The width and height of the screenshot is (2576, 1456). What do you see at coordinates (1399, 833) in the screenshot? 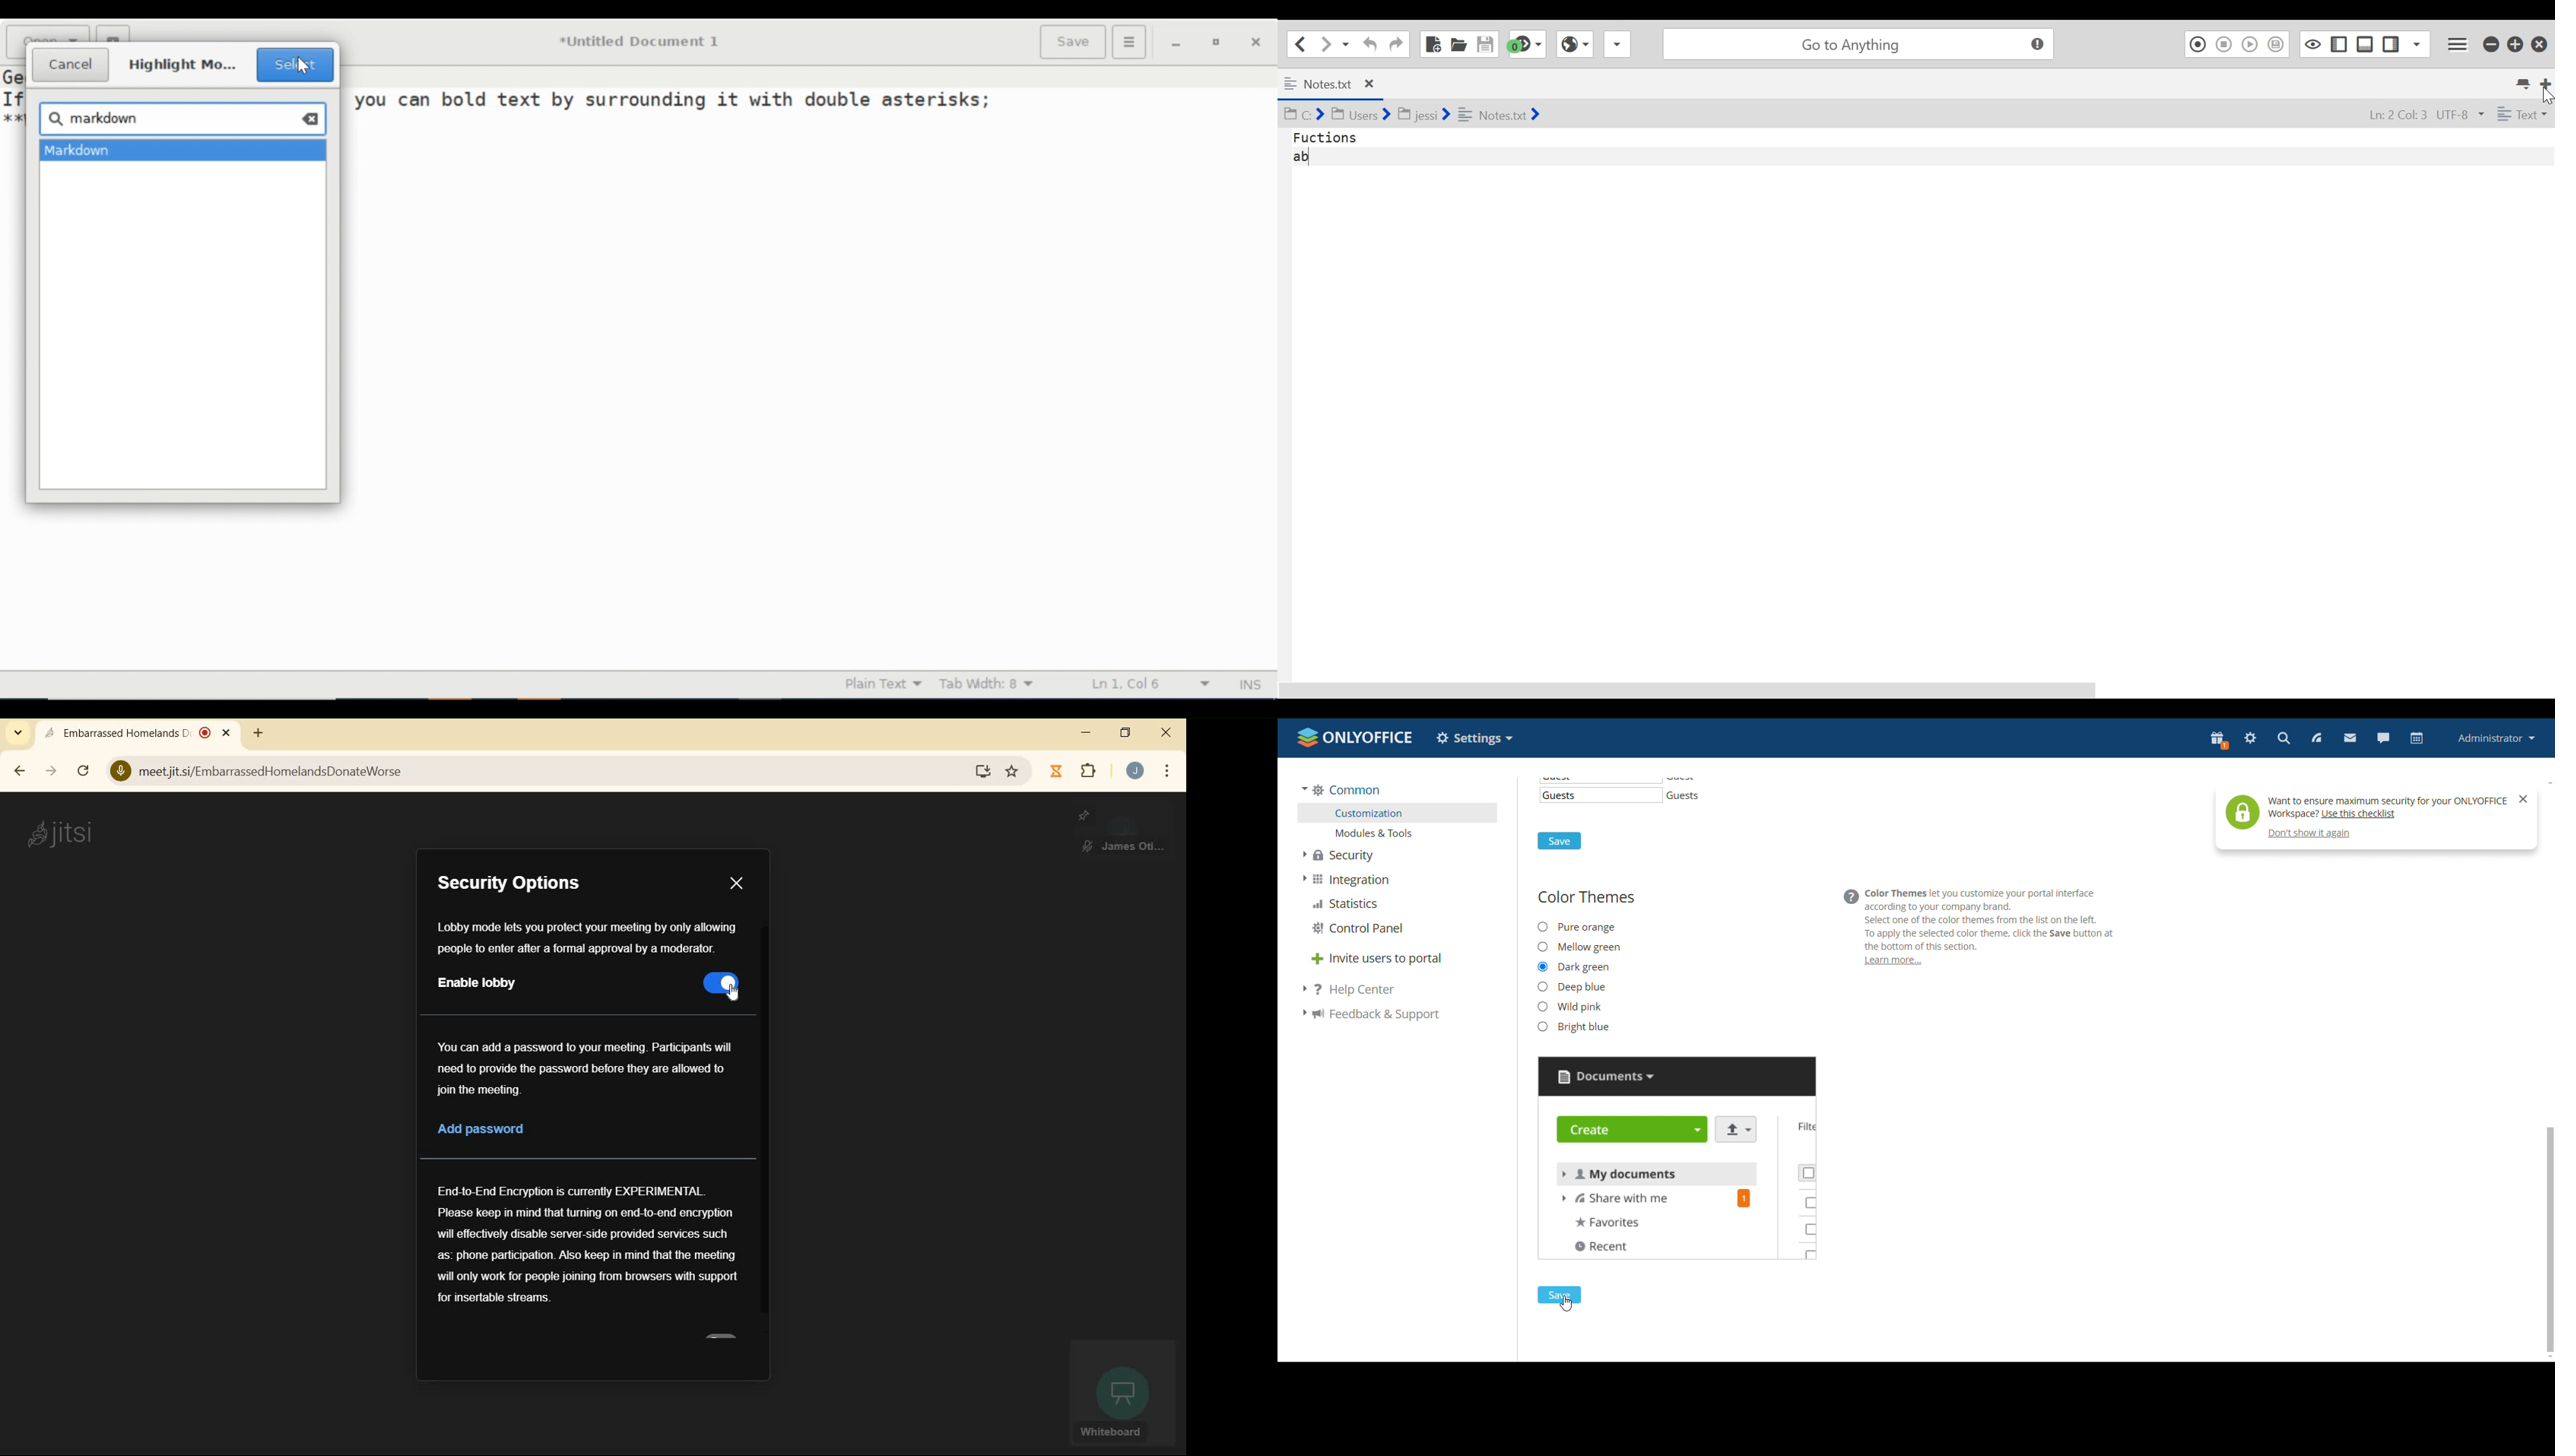
I see `modules and tools` at bounding box center [1399, 833].